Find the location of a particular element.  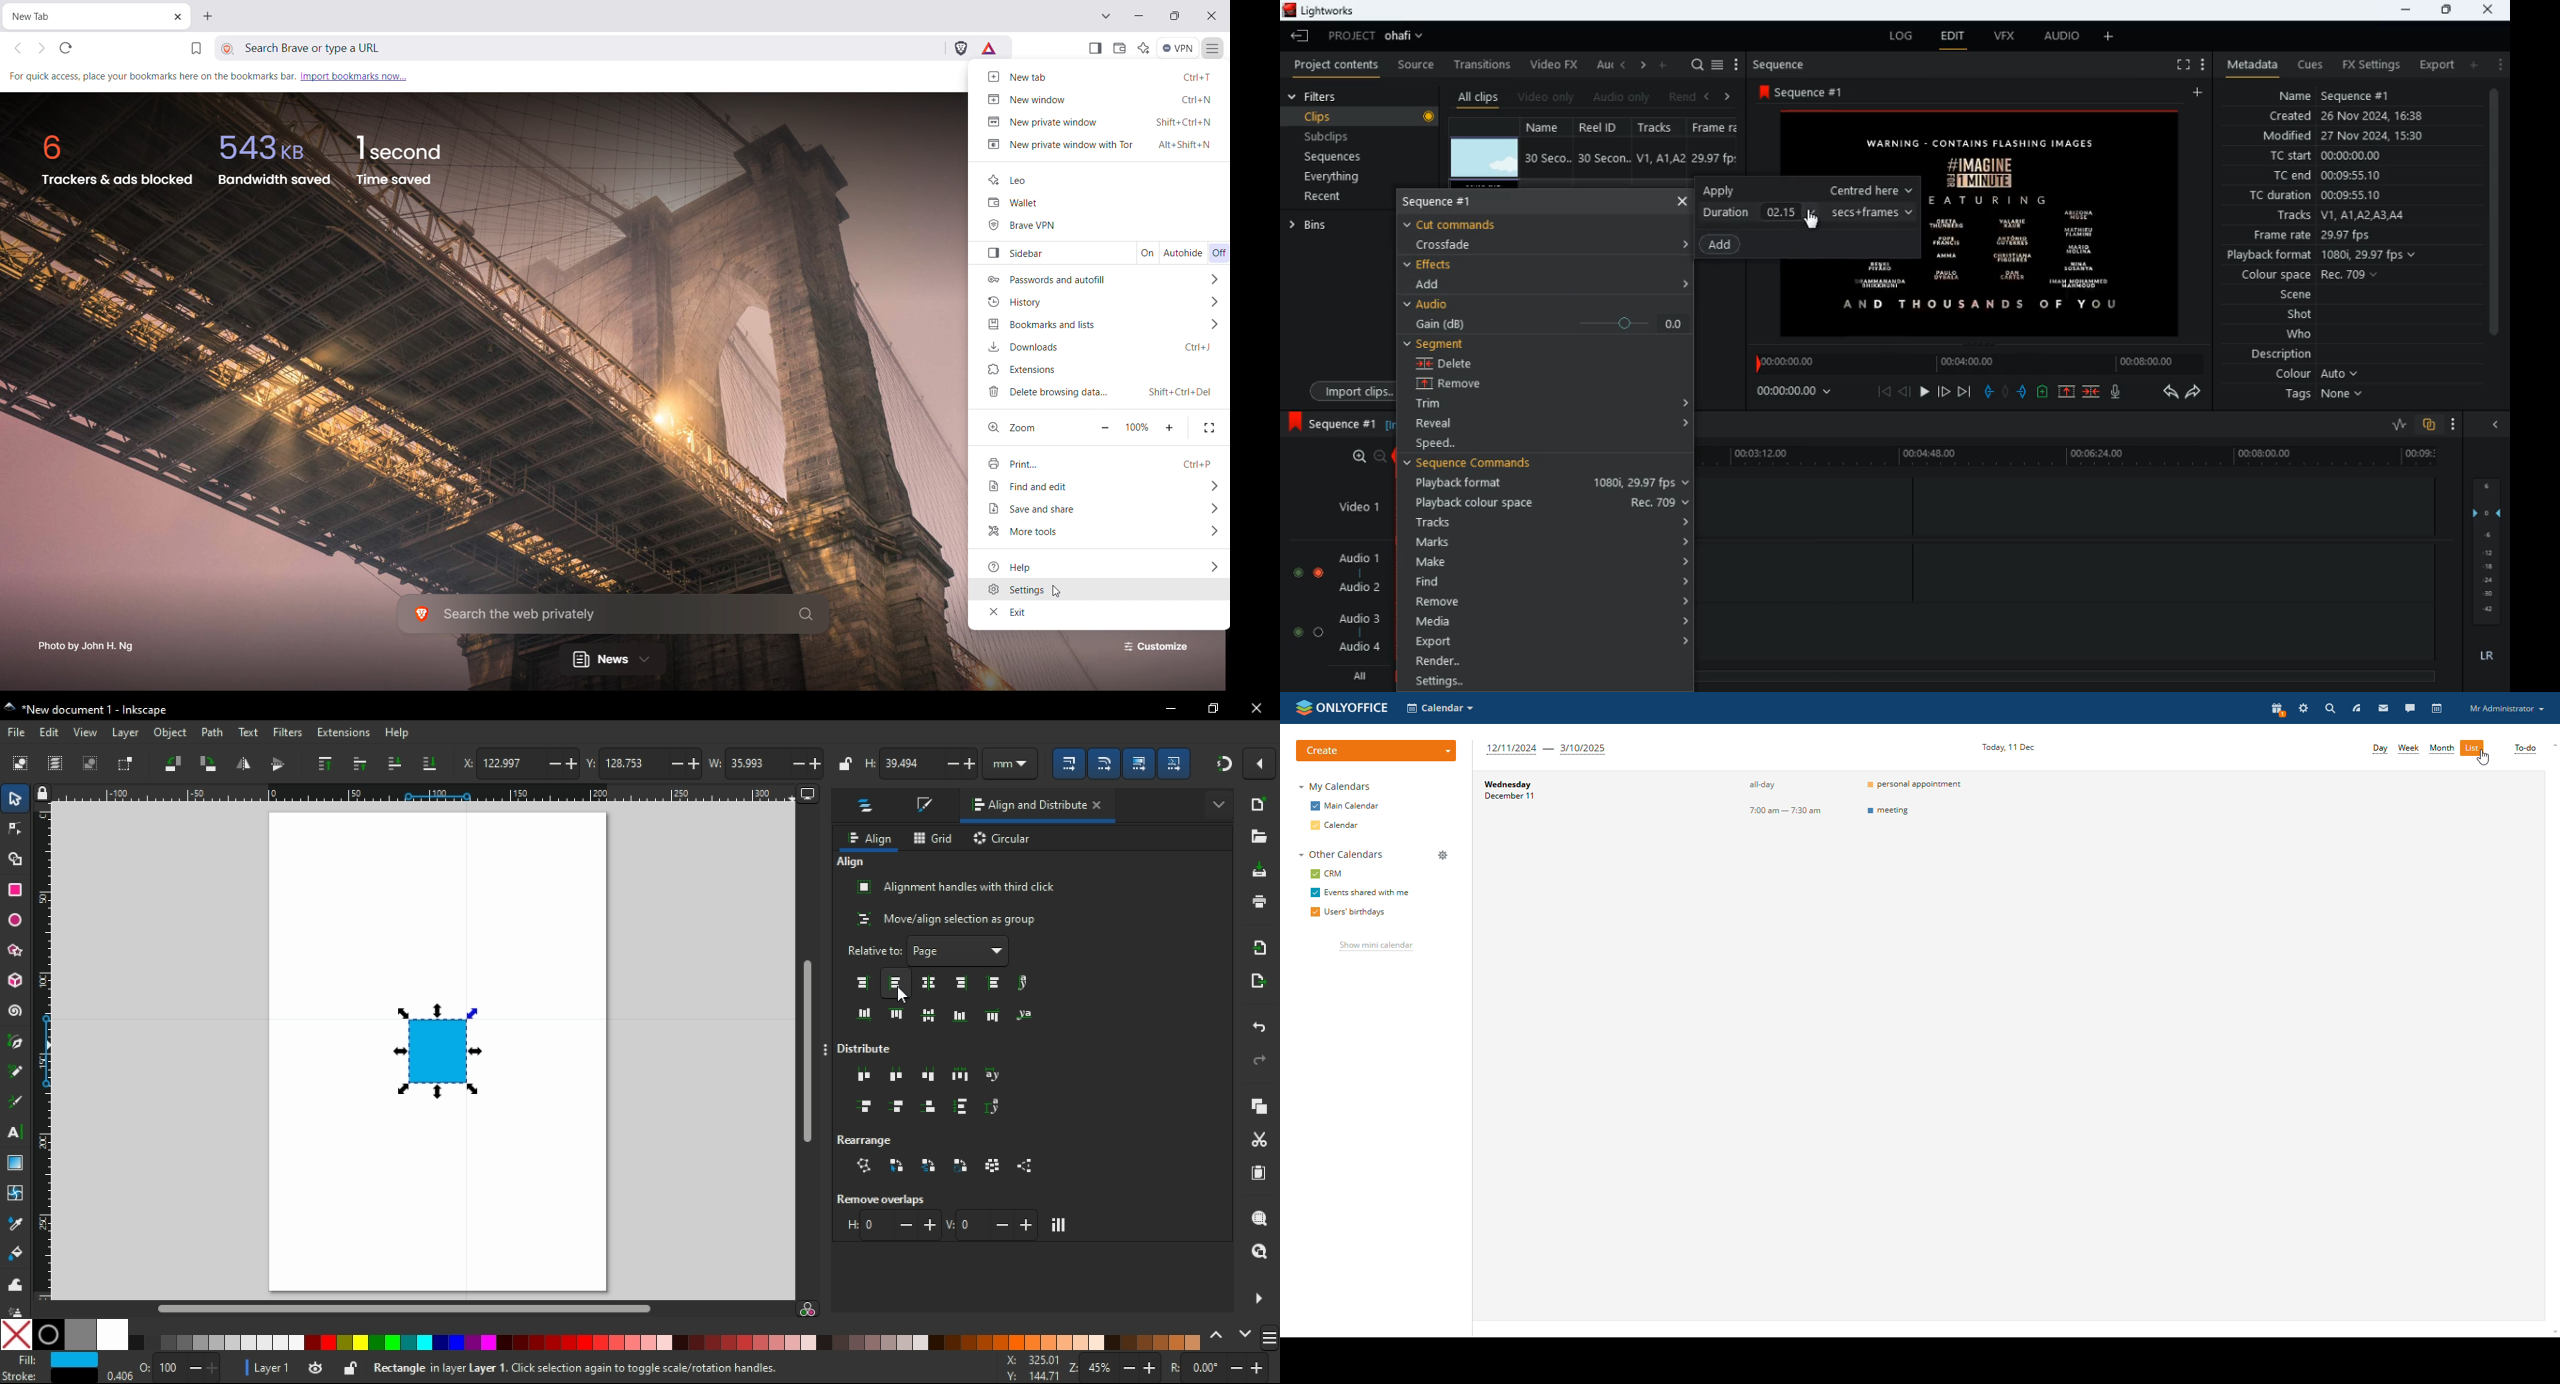

text tool is located at coordinates (19, 1132).